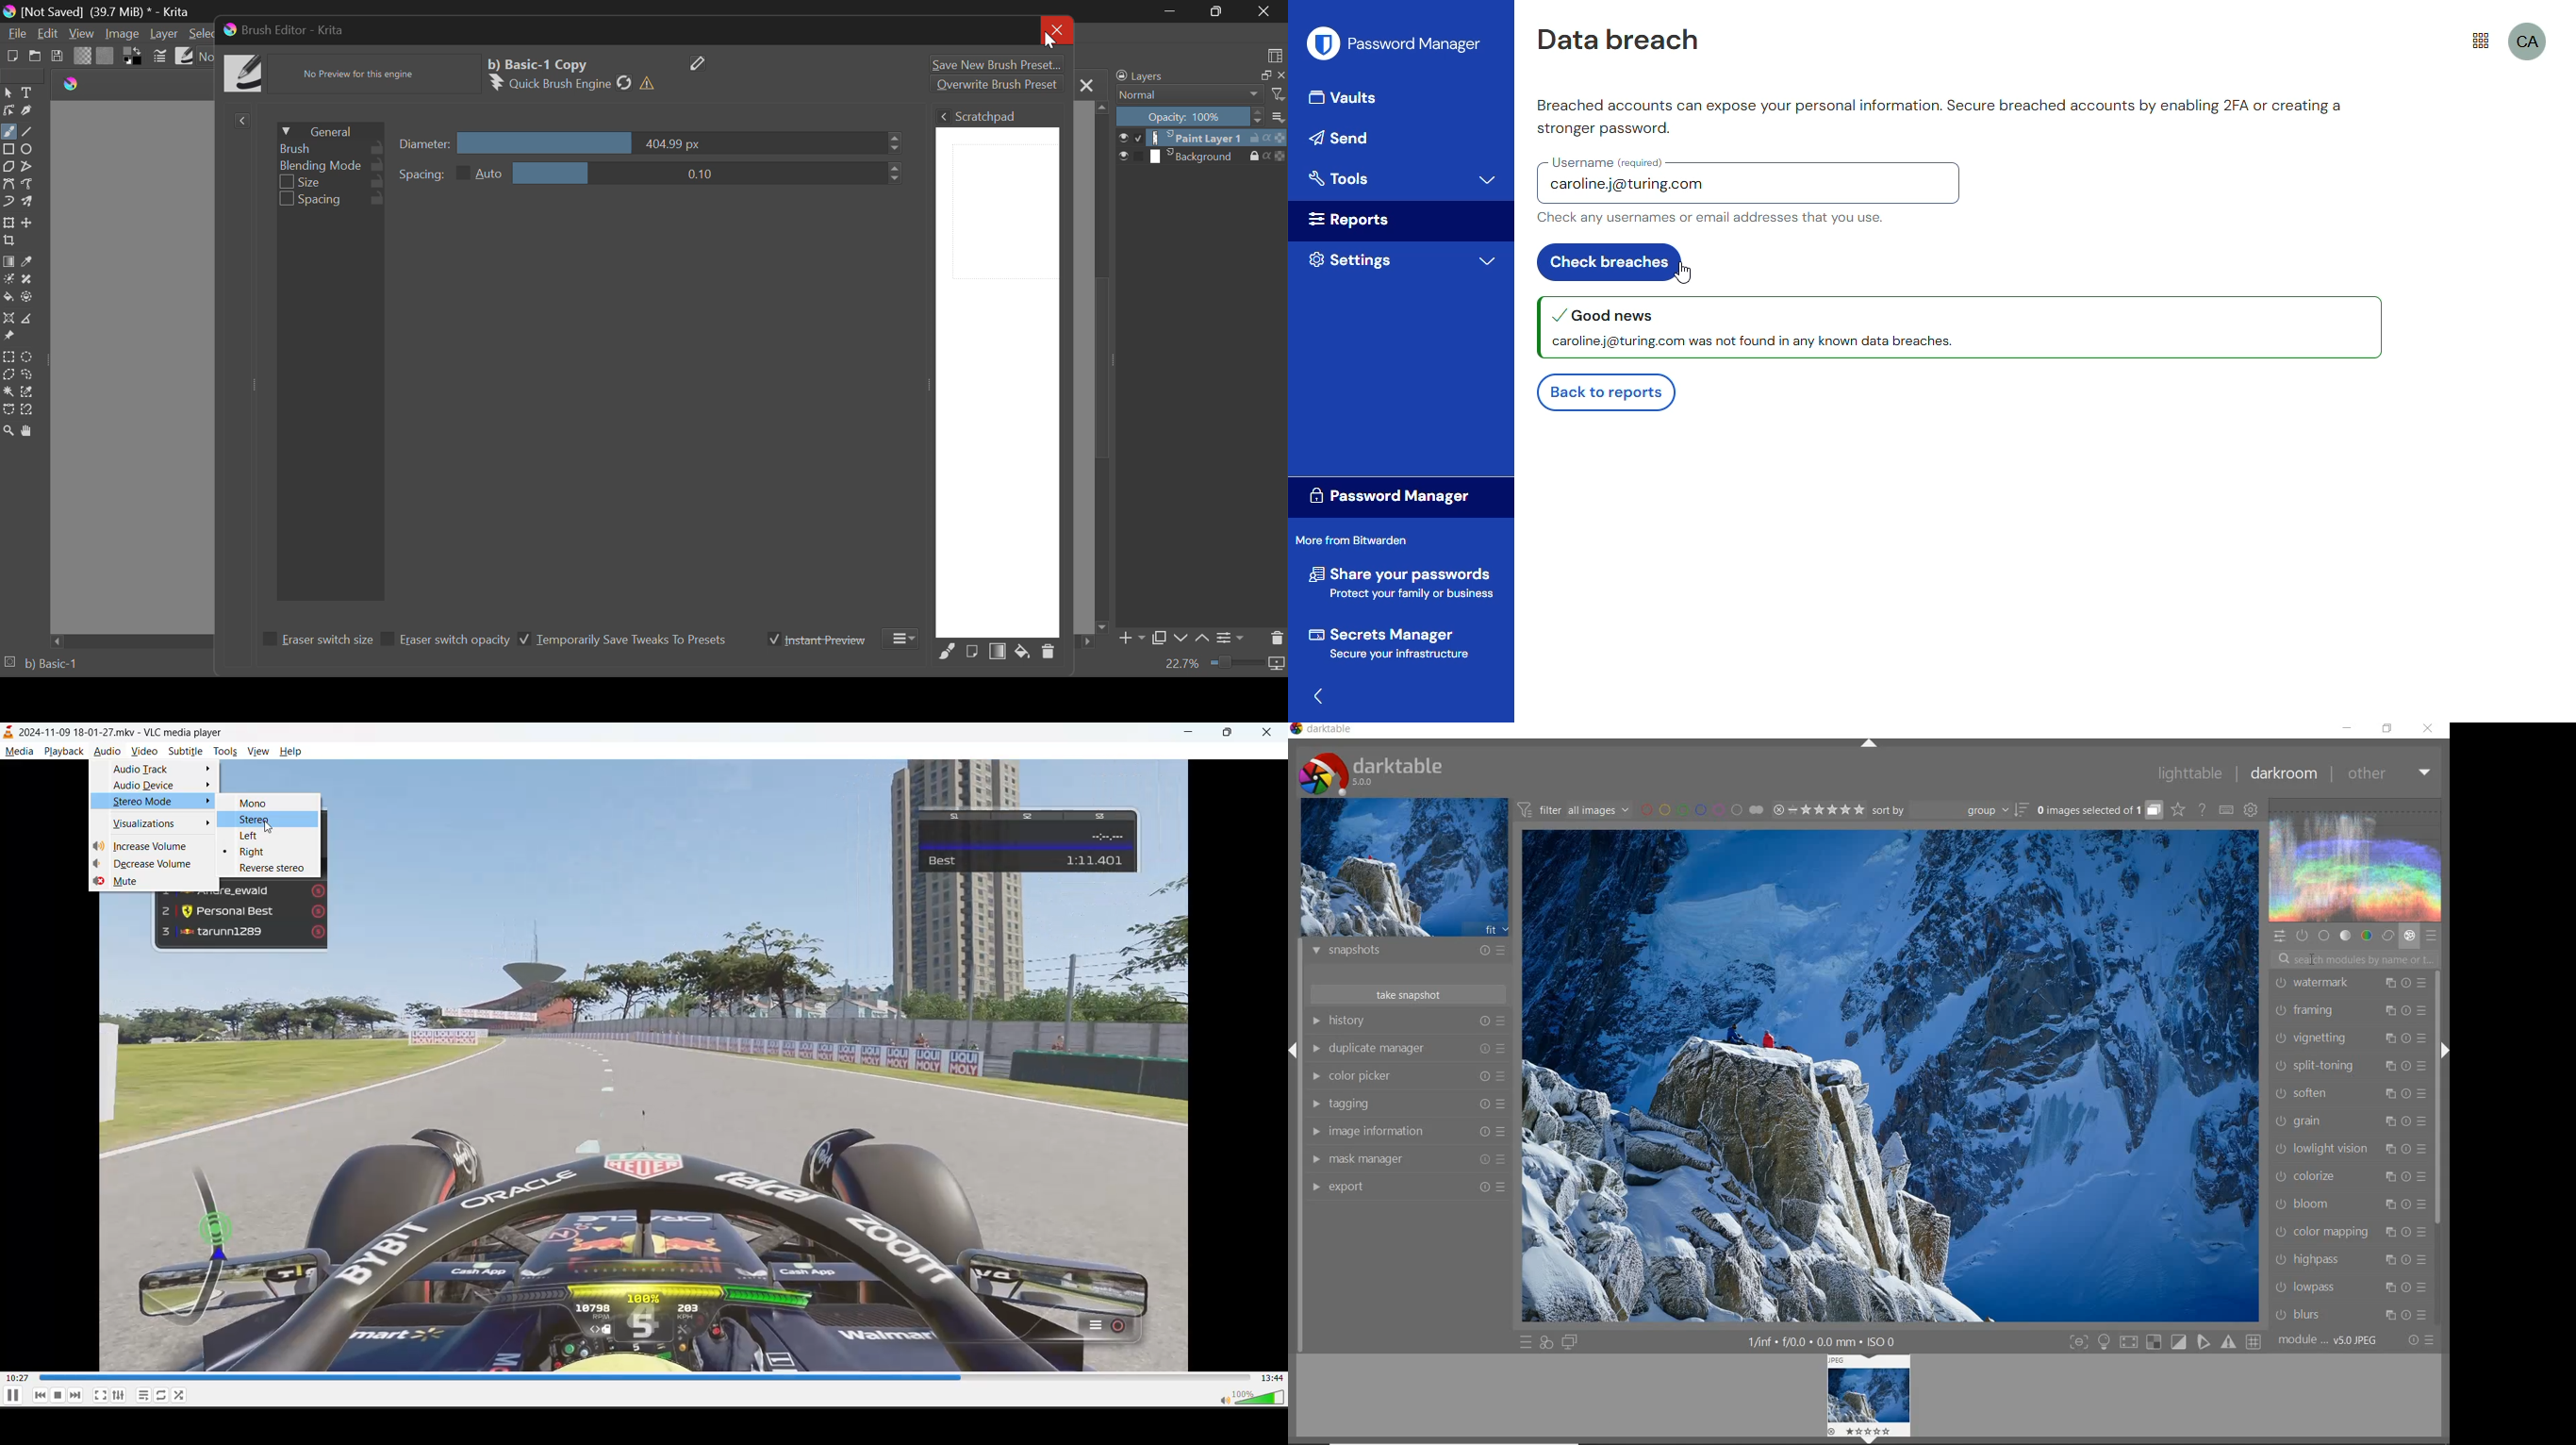  Describe the element at coordinates (49, 34) in the screenshot. I see `Edit` at that location.